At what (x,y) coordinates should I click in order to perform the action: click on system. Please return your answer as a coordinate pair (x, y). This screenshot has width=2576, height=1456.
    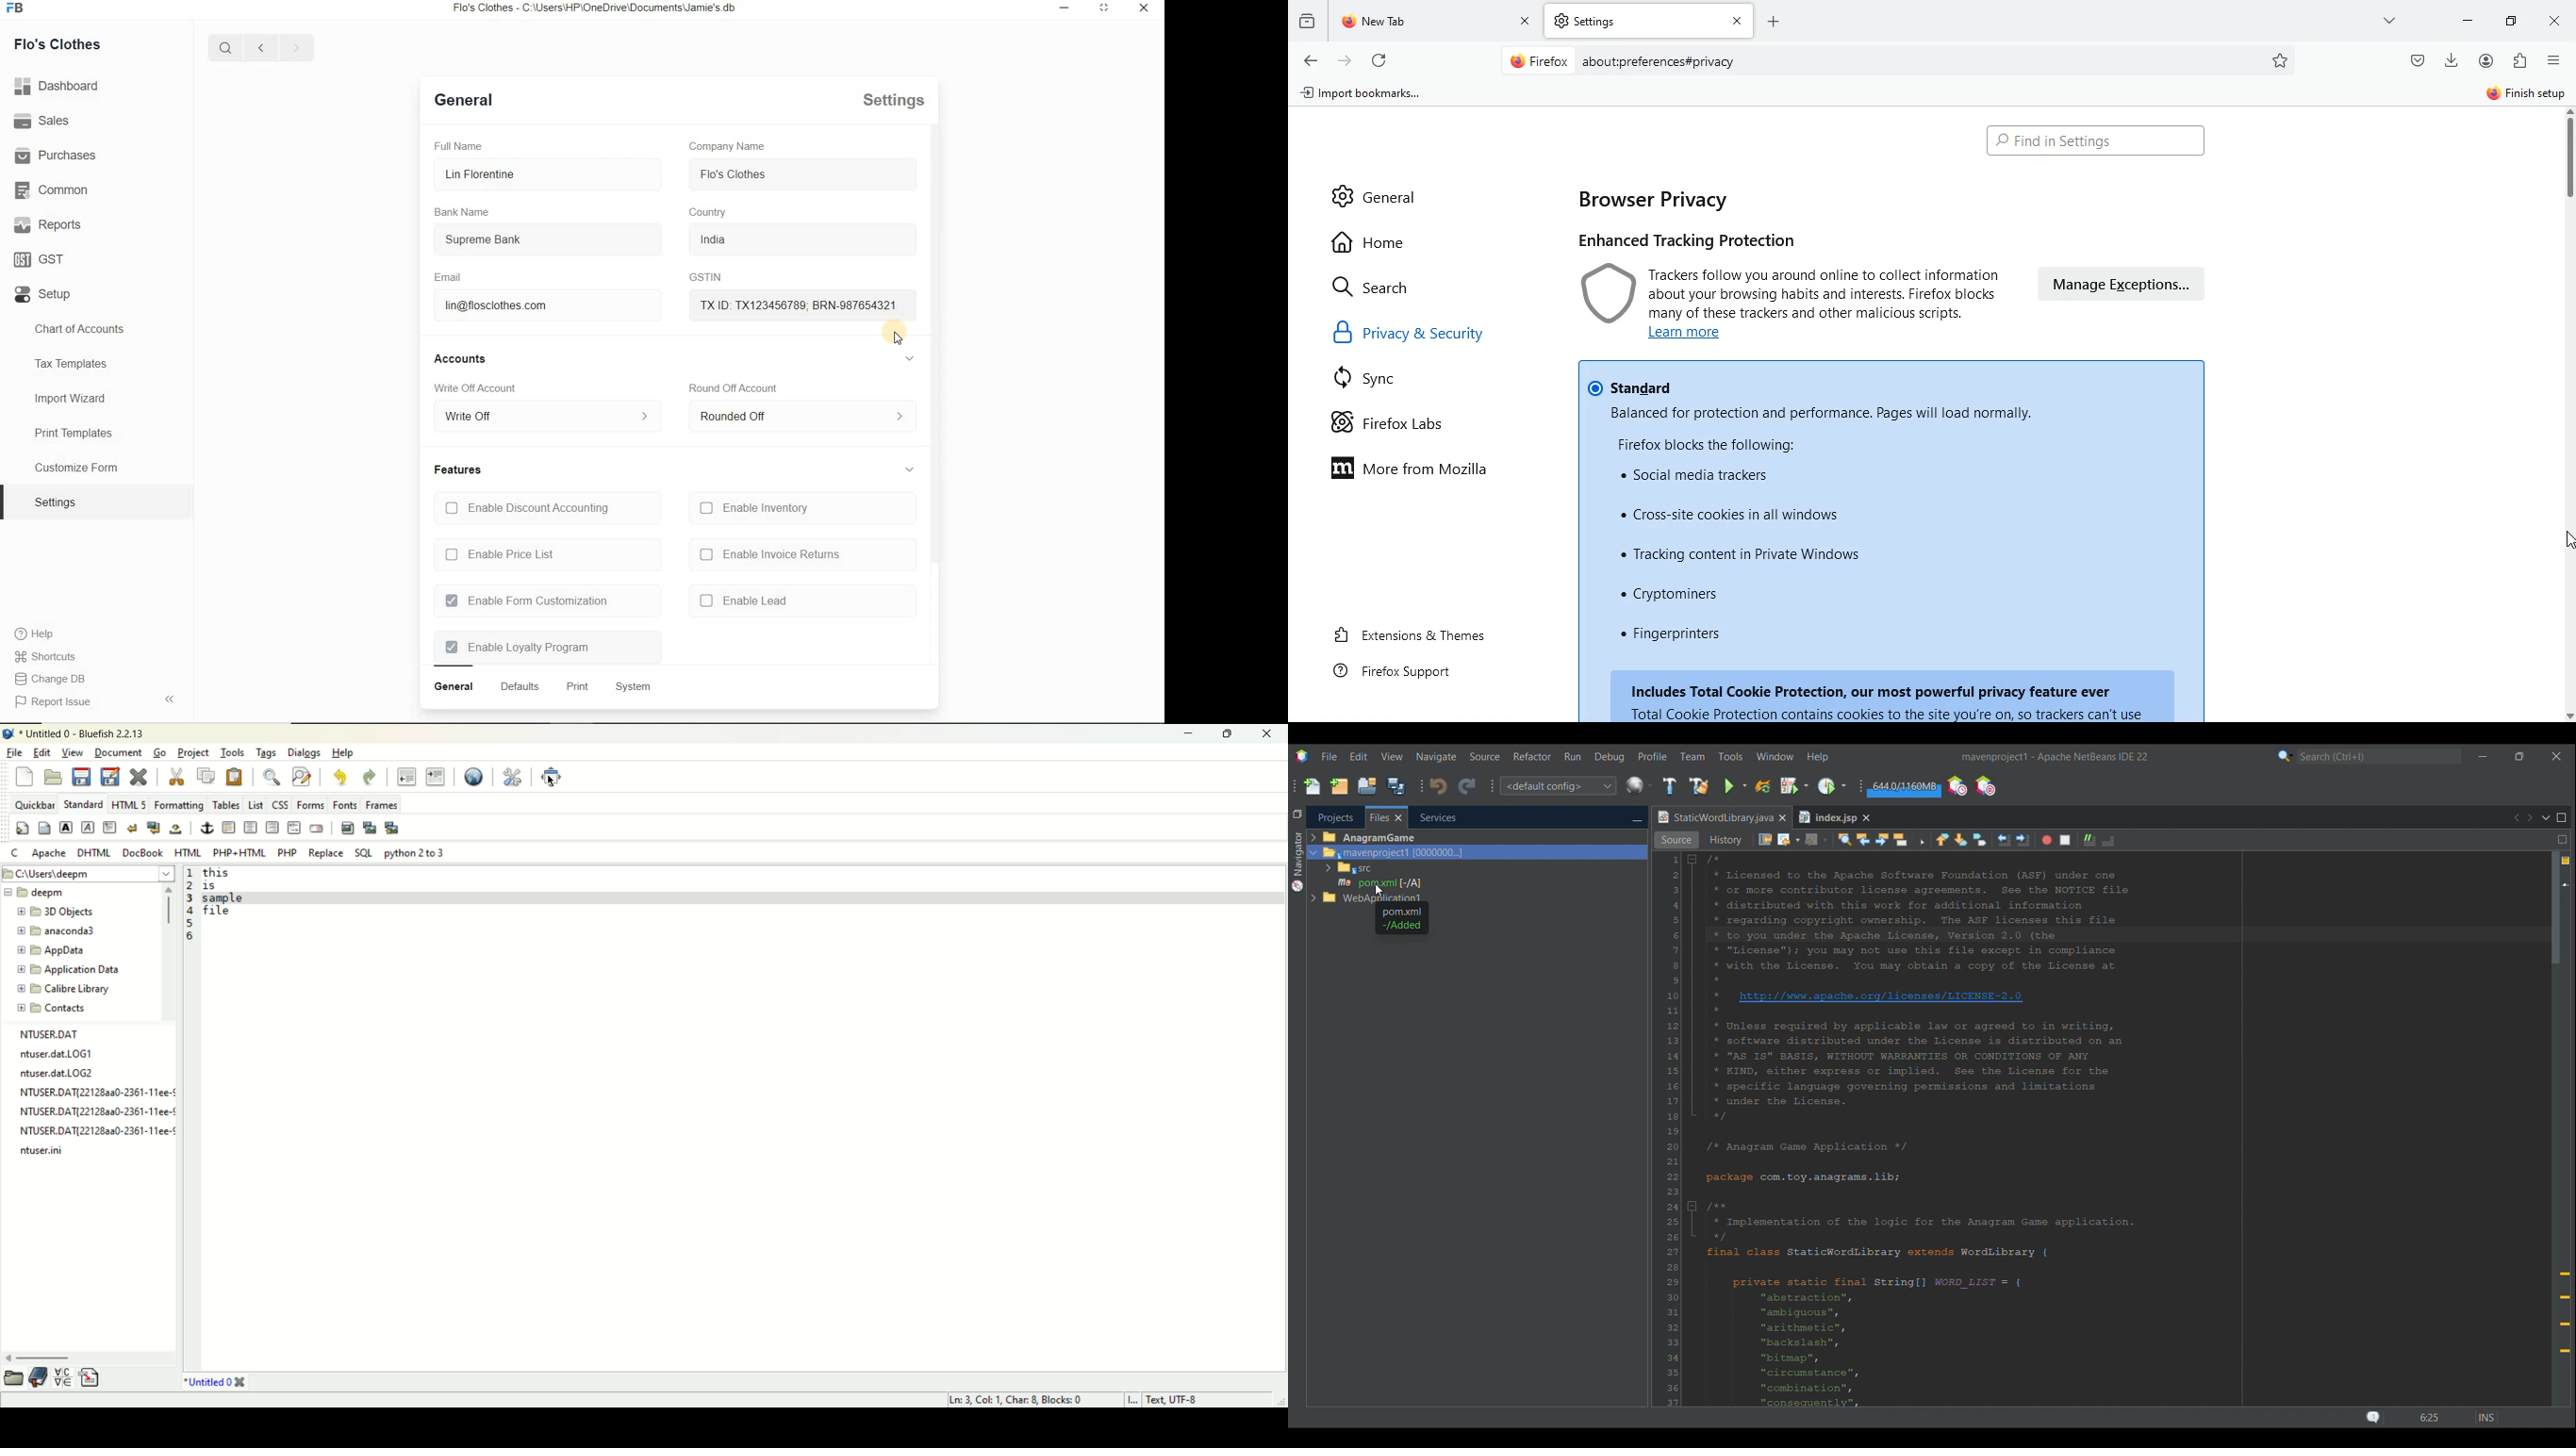
    Looking at the image, I should click on (632, 686).